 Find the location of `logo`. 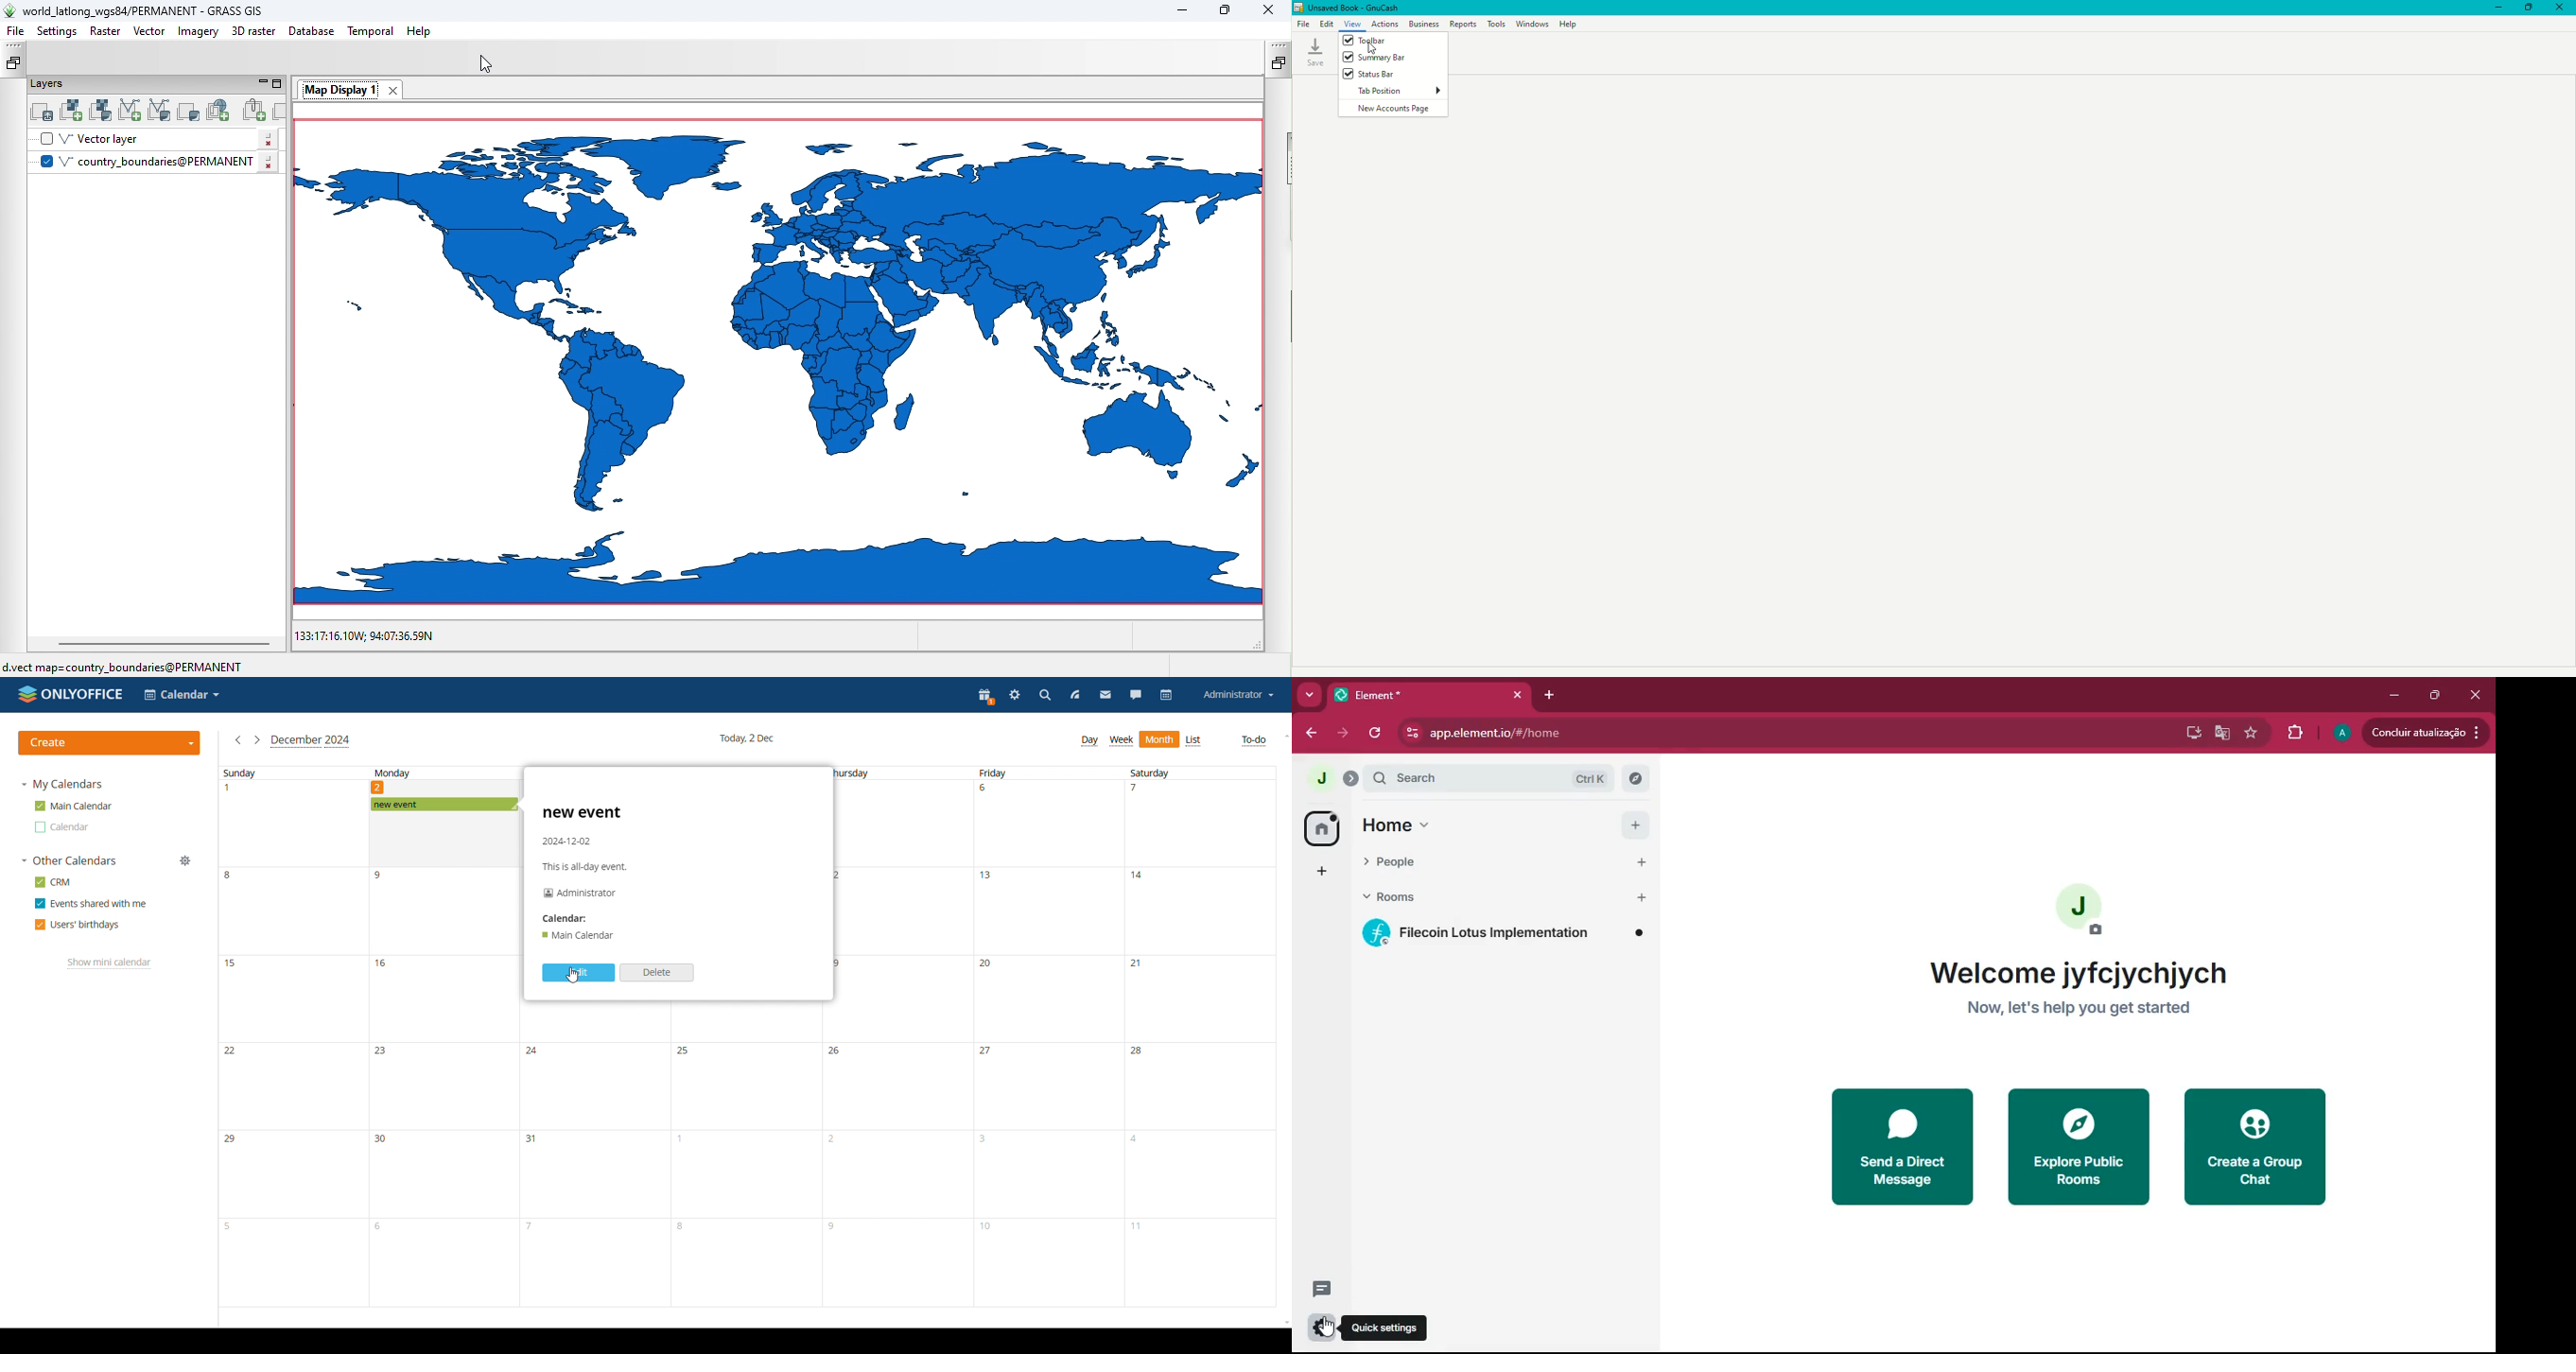

logo is located at coordinates (1300, 8).